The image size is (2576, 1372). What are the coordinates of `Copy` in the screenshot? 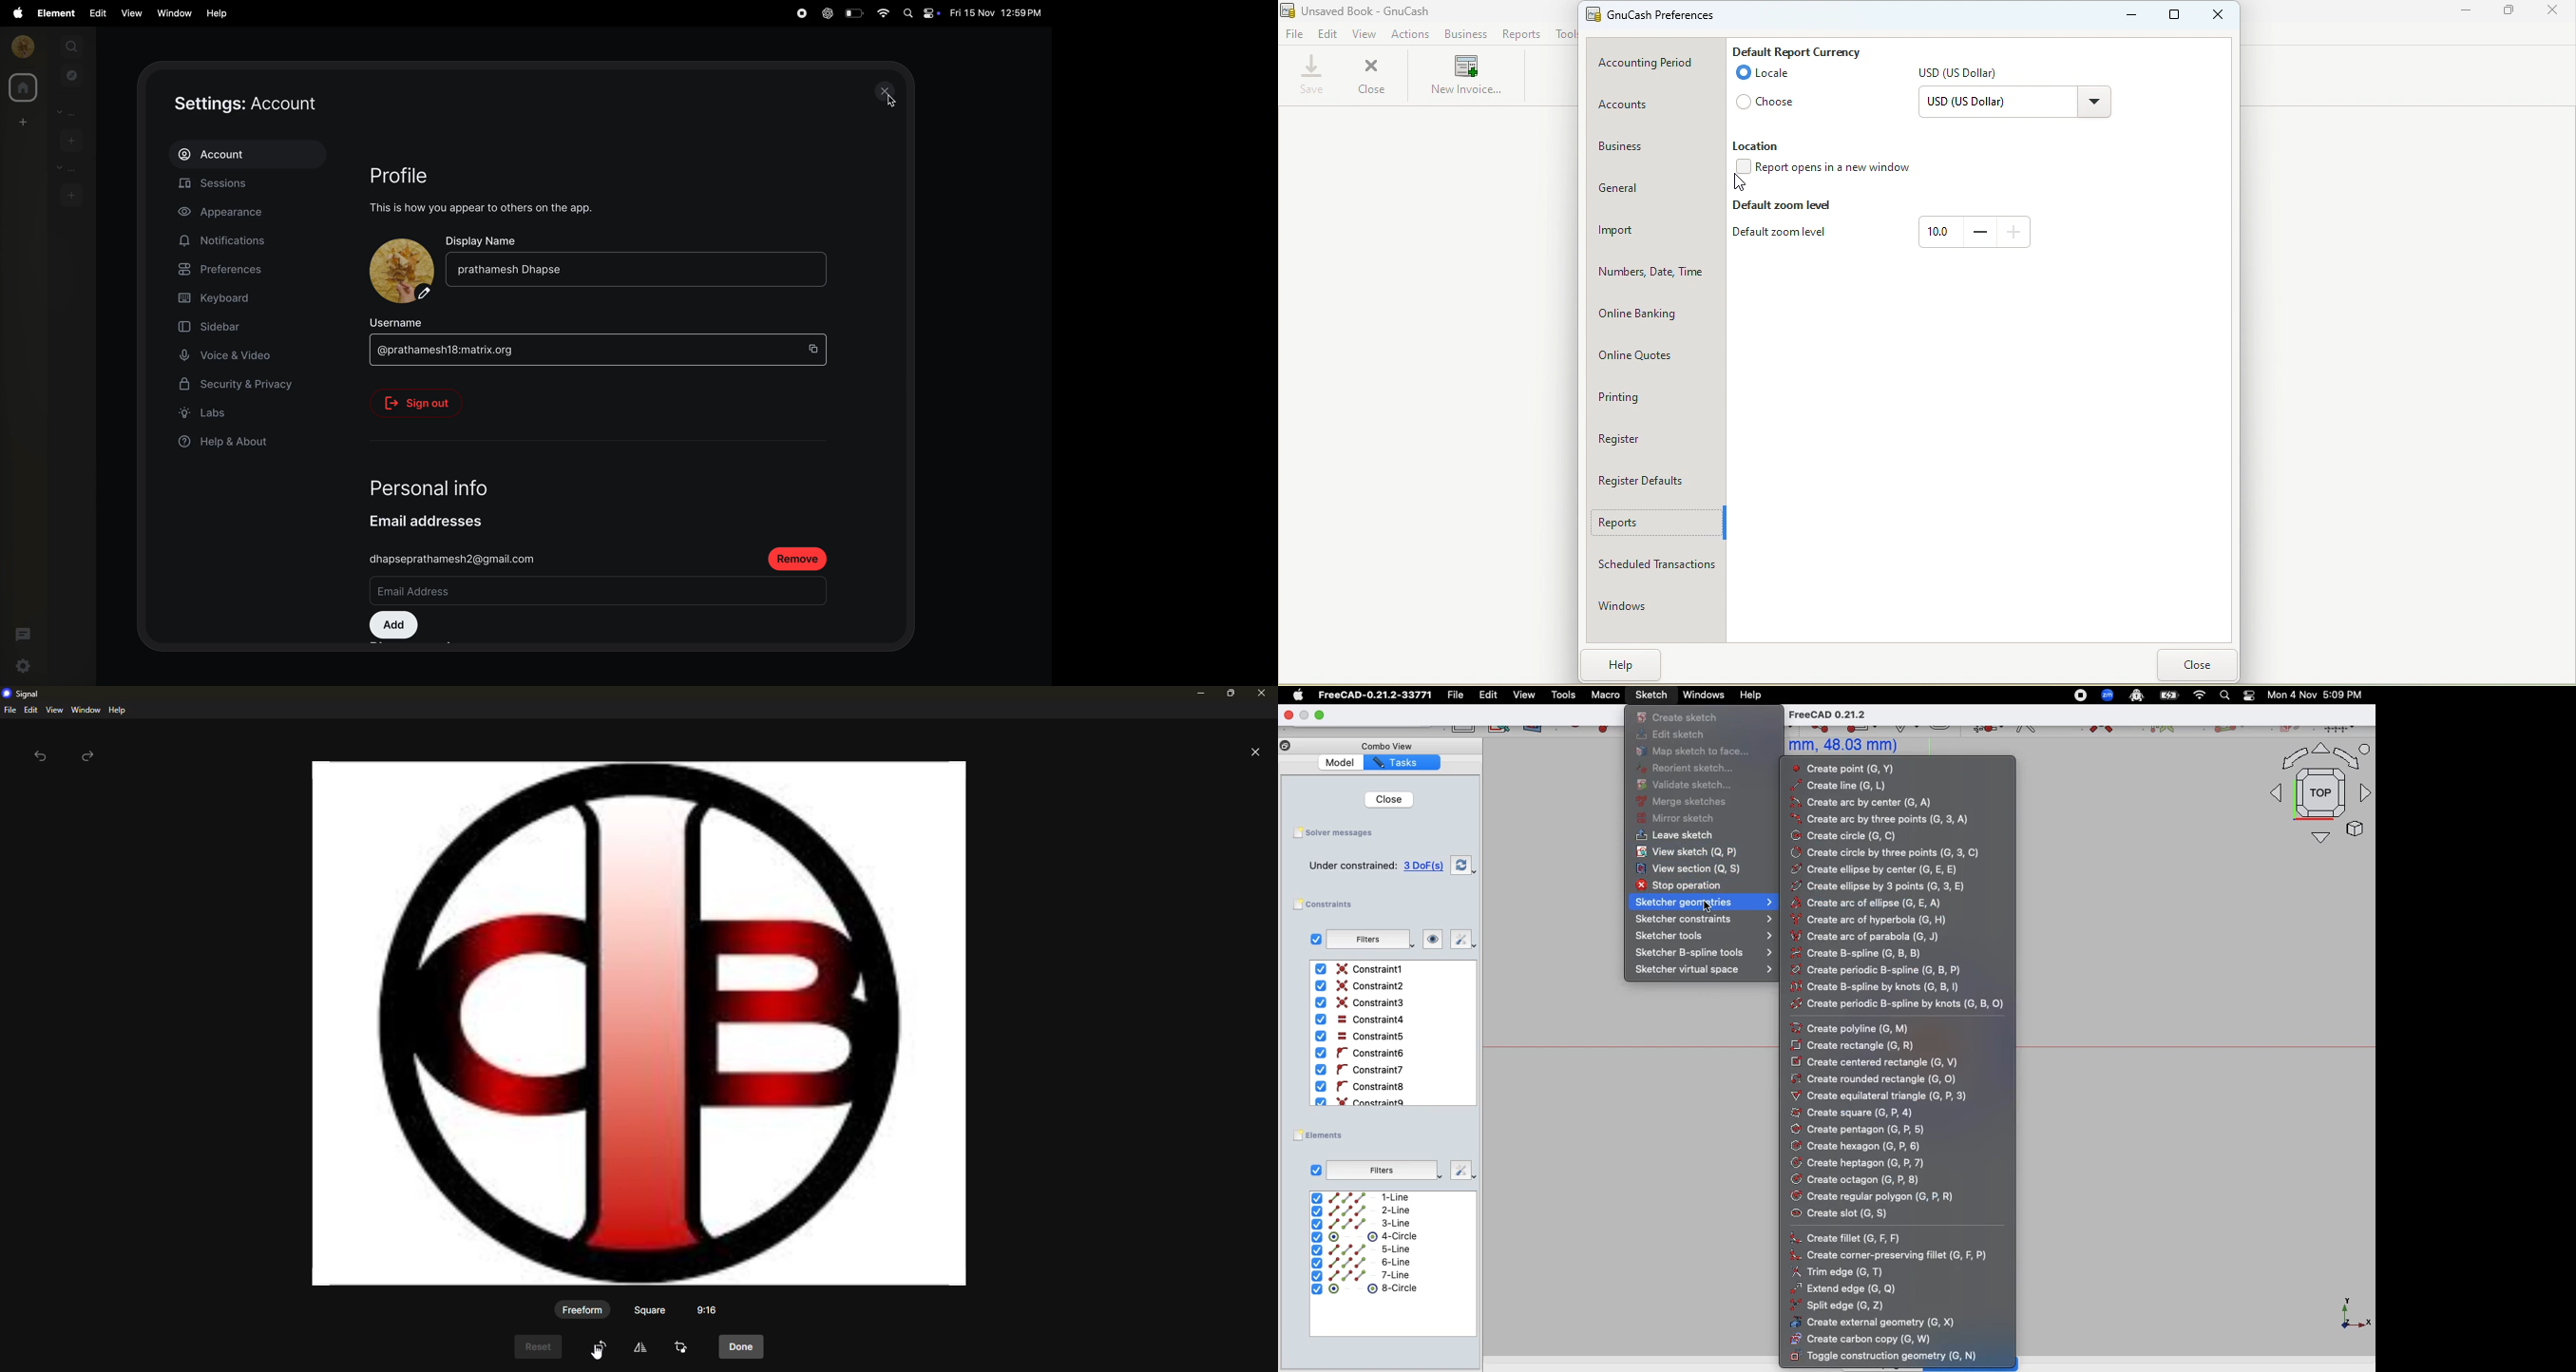 It's located at (1286, 748).